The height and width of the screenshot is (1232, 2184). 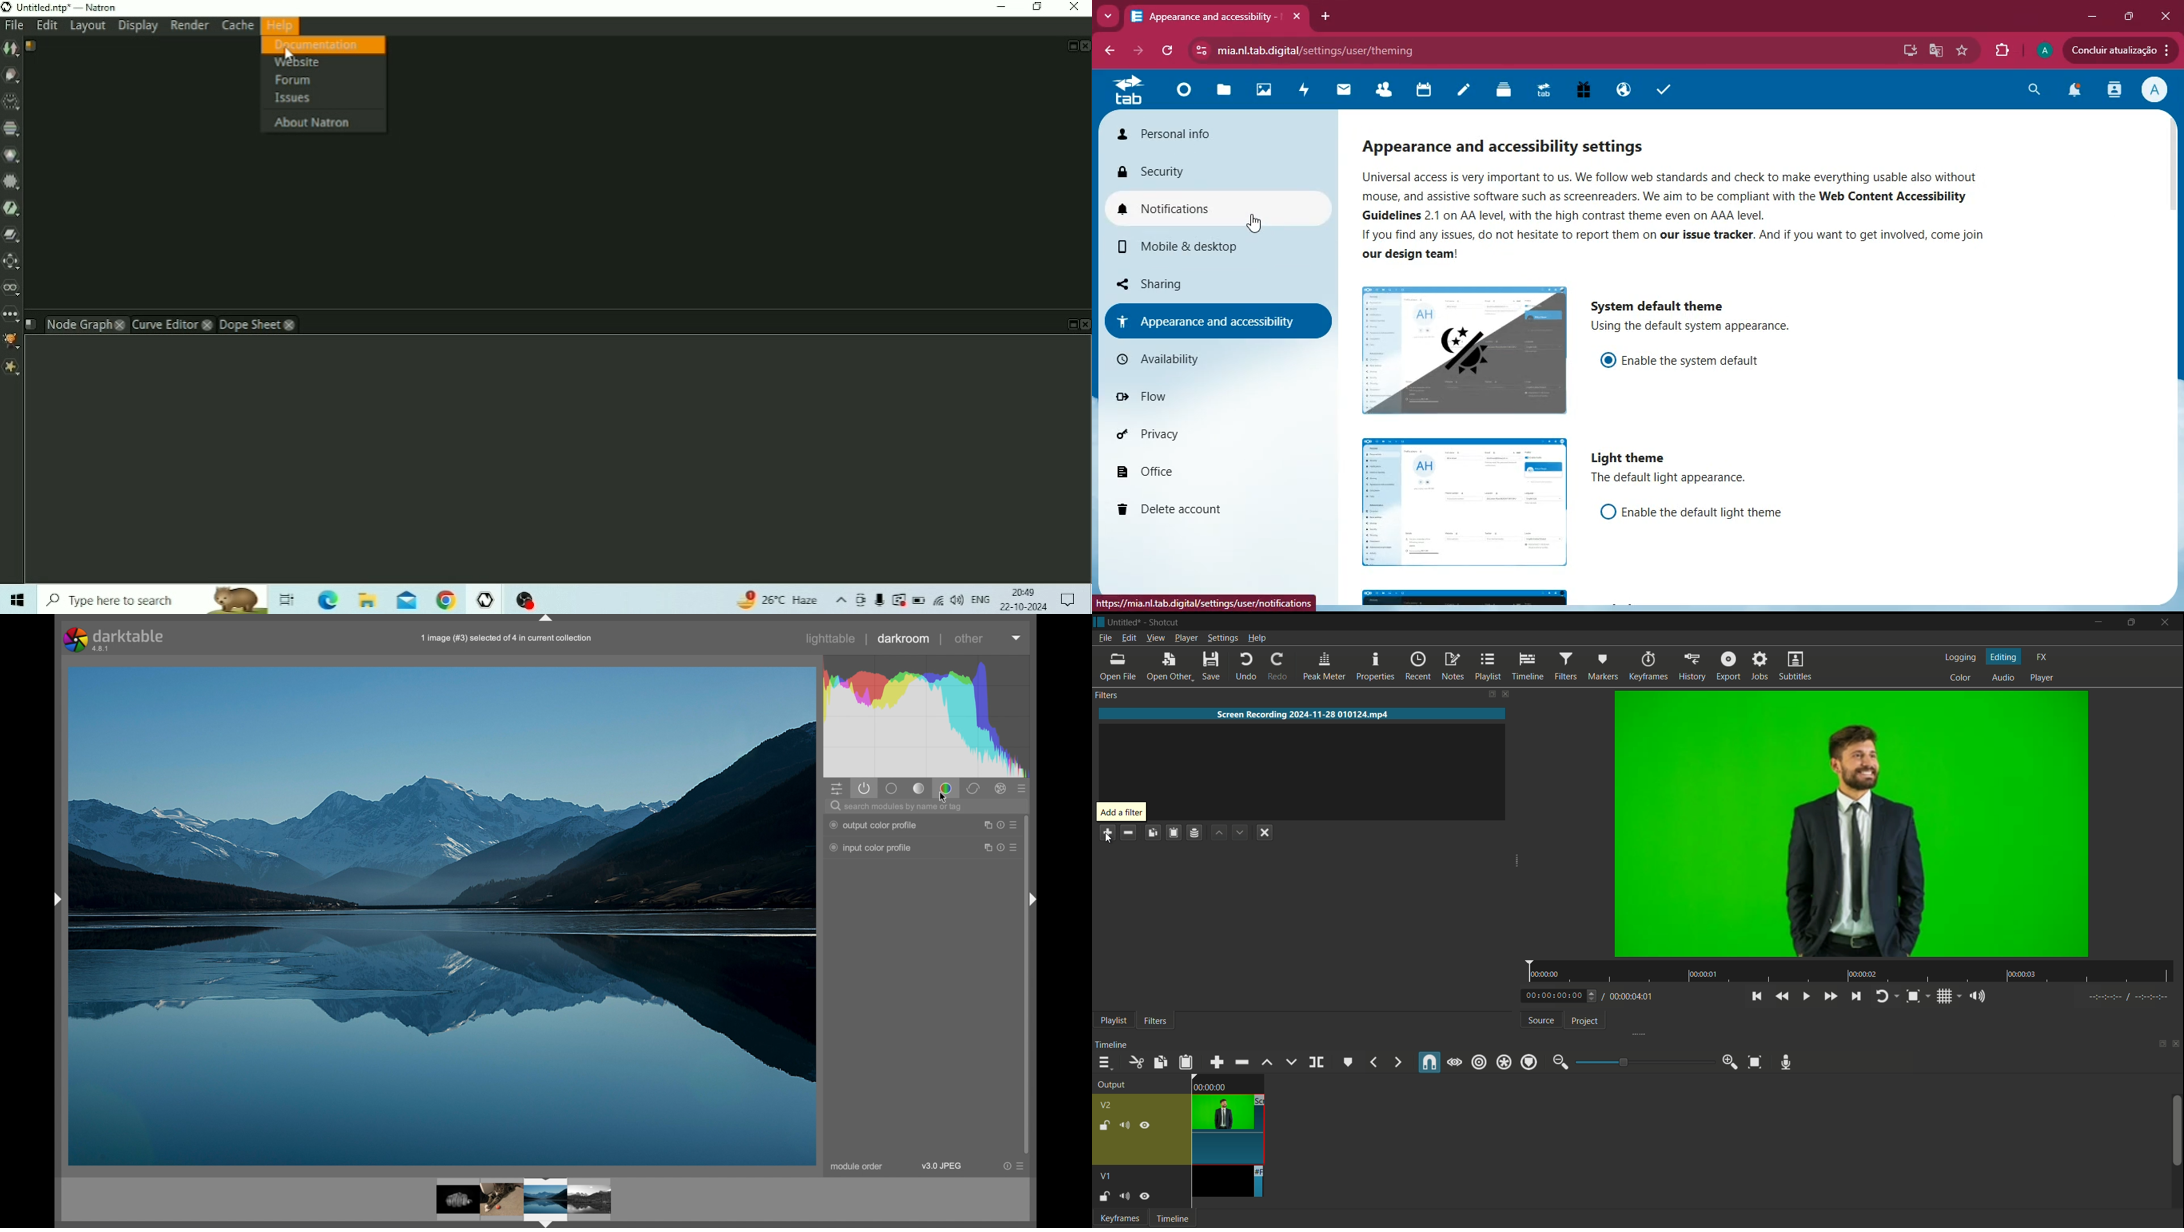 I want to click on add a filter, so click(x=1121, y=812).